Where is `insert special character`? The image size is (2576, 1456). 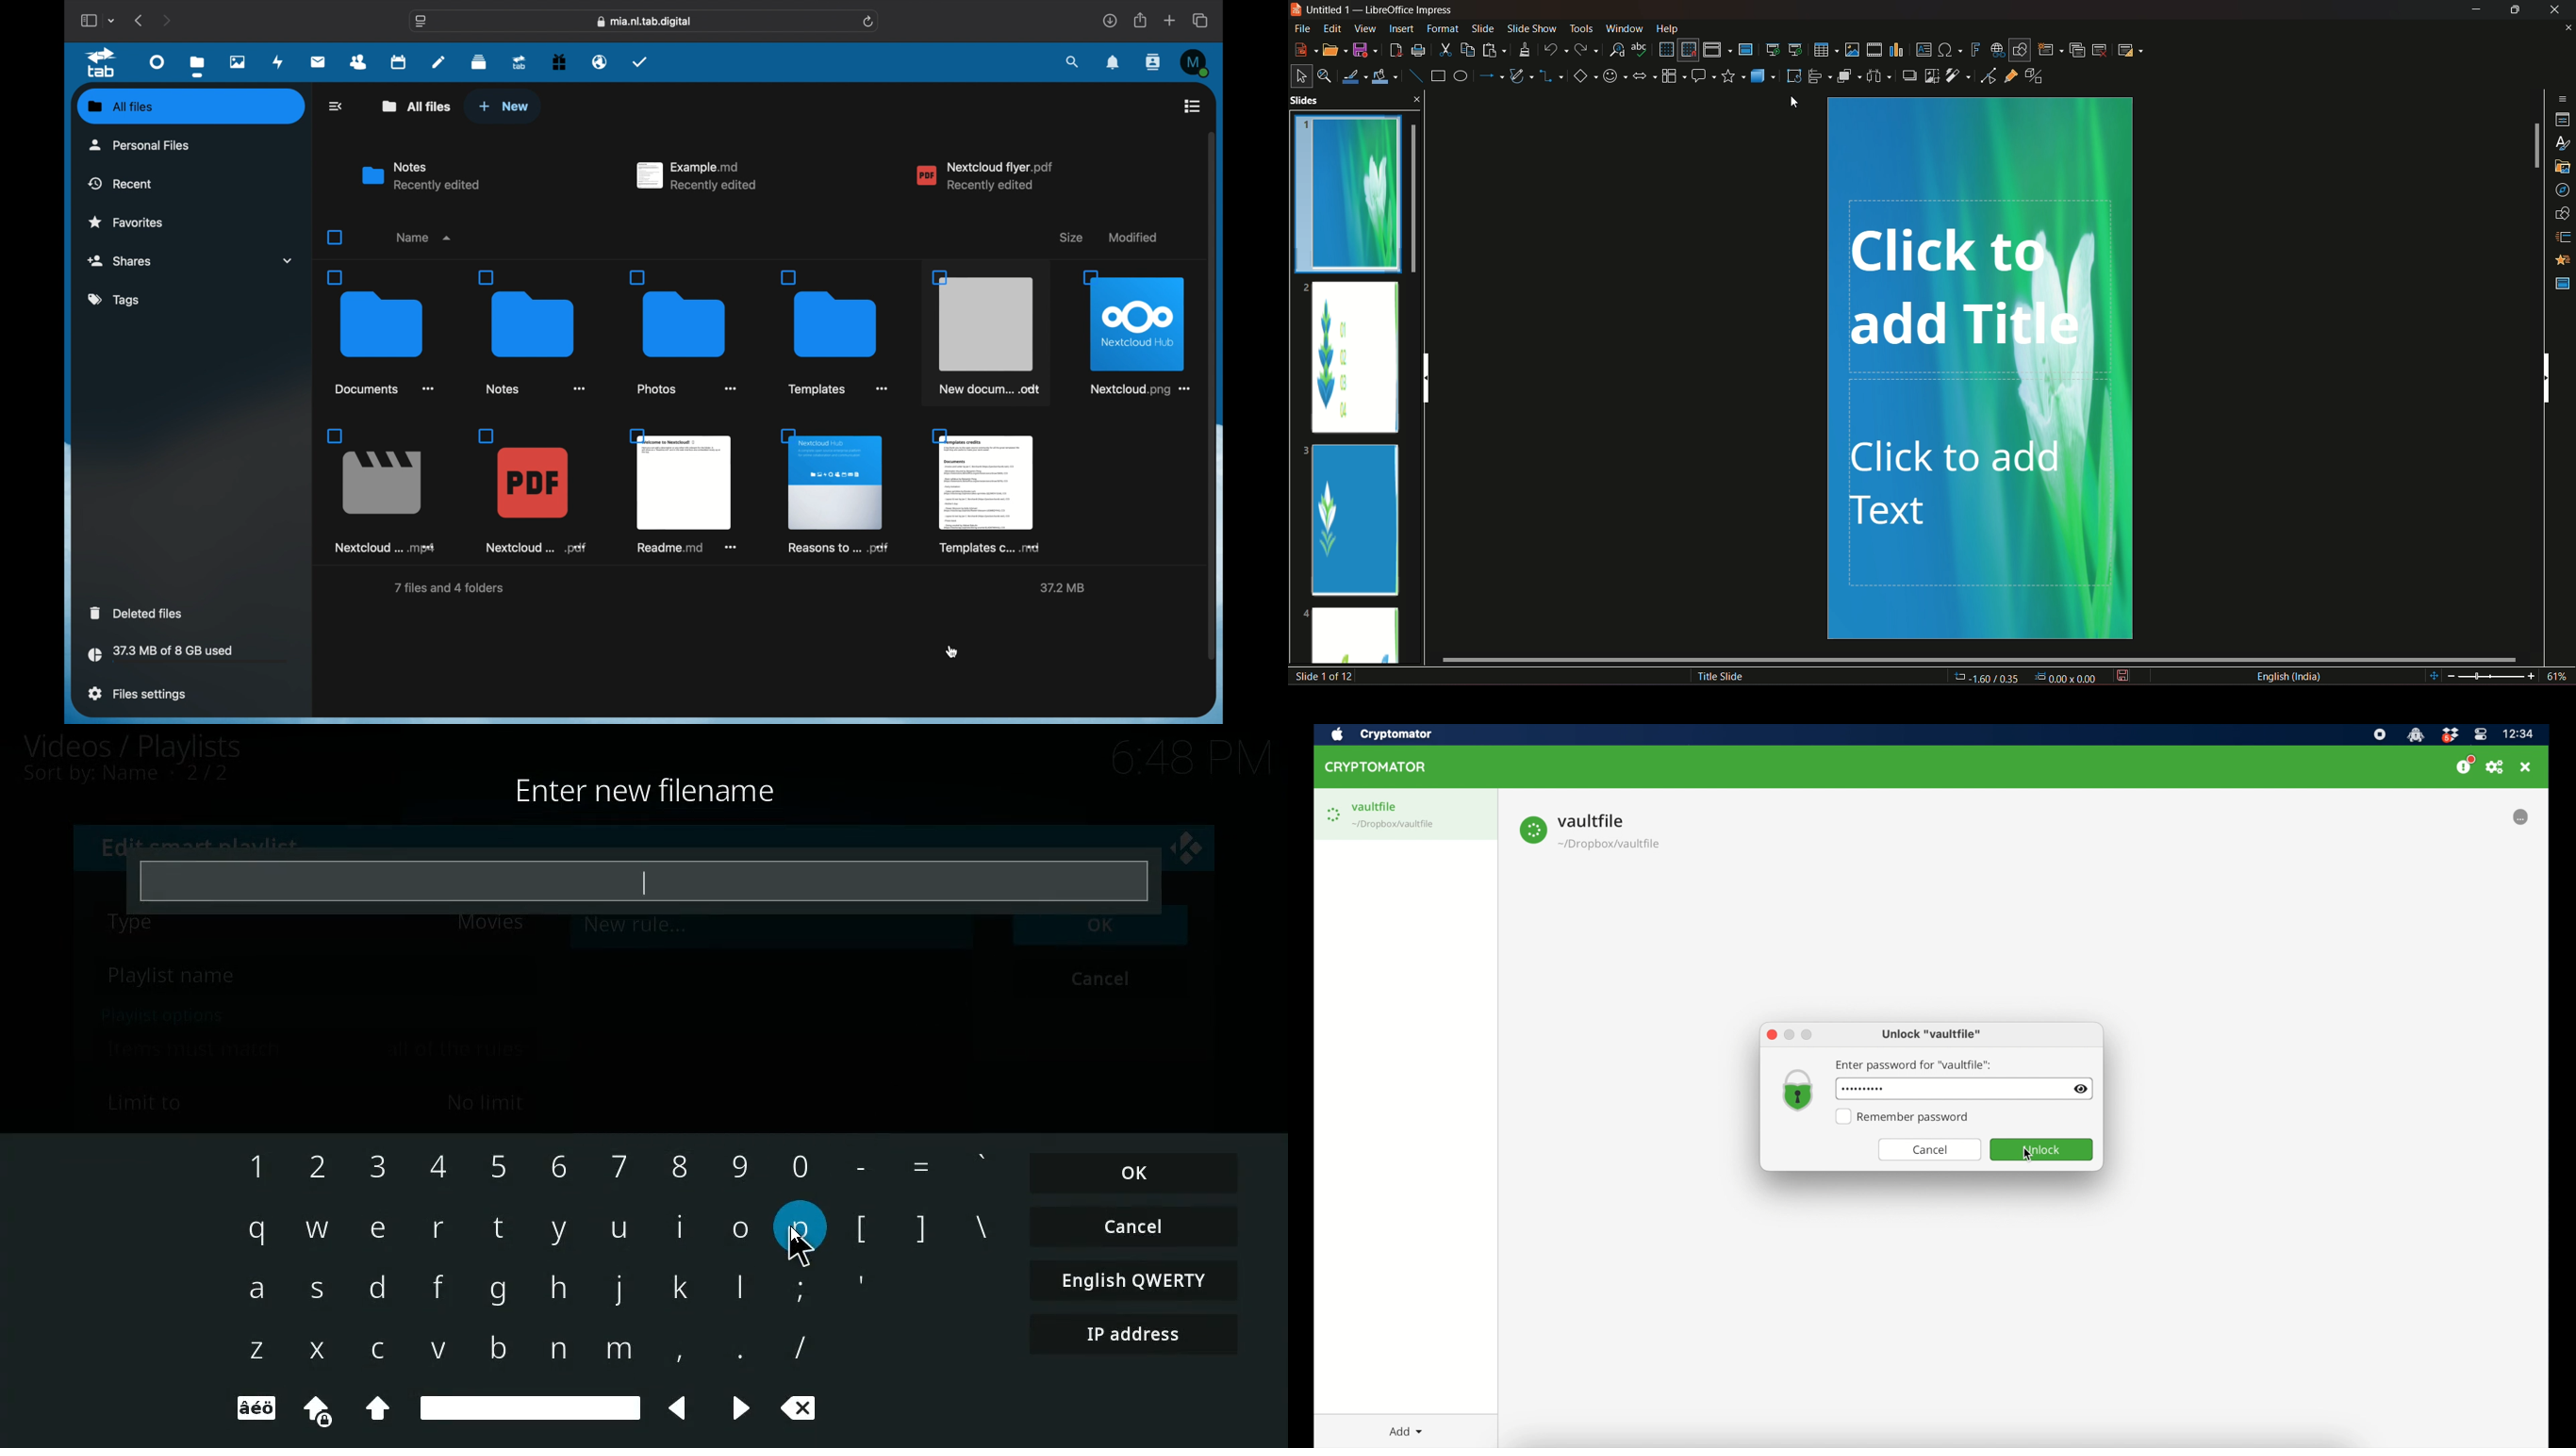 insert special character is located at coordinates (1949, 50).